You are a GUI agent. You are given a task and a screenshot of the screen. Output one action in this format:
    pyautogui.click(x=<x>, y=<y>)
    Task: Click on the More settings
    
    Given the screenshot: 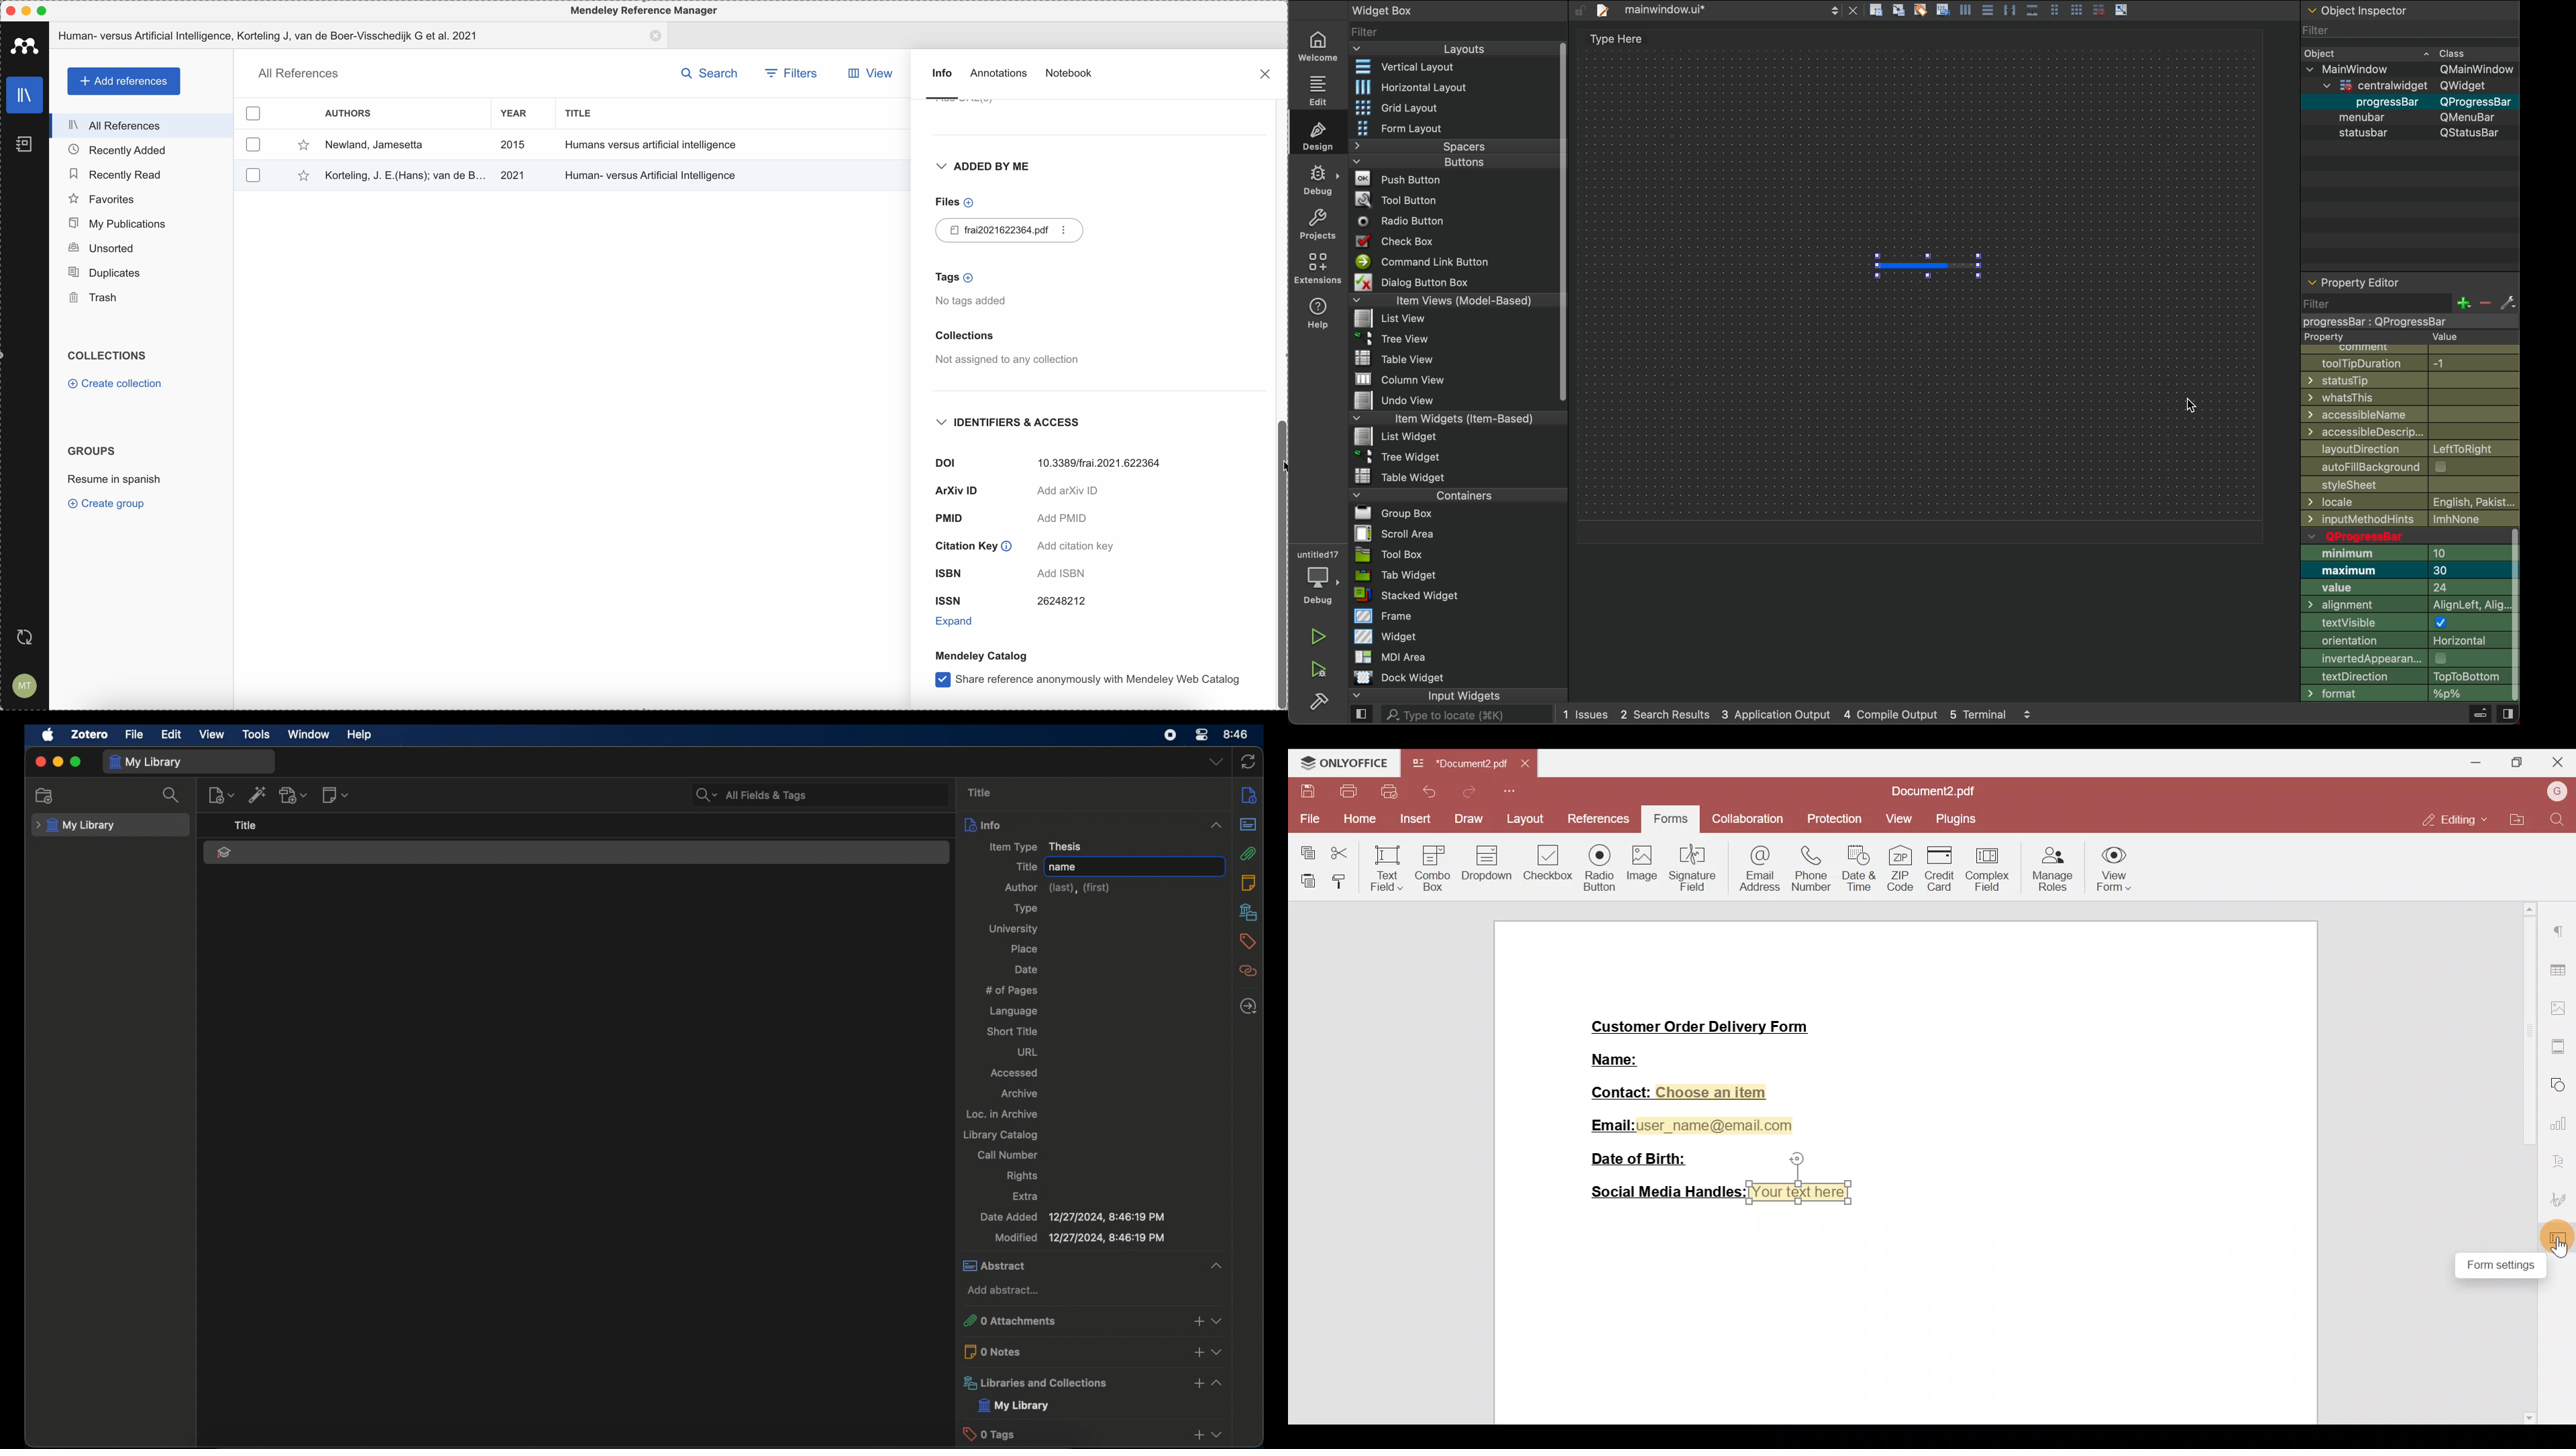 What is the action you would take?
    pyautogui.click(x=2560, y=1042)
    